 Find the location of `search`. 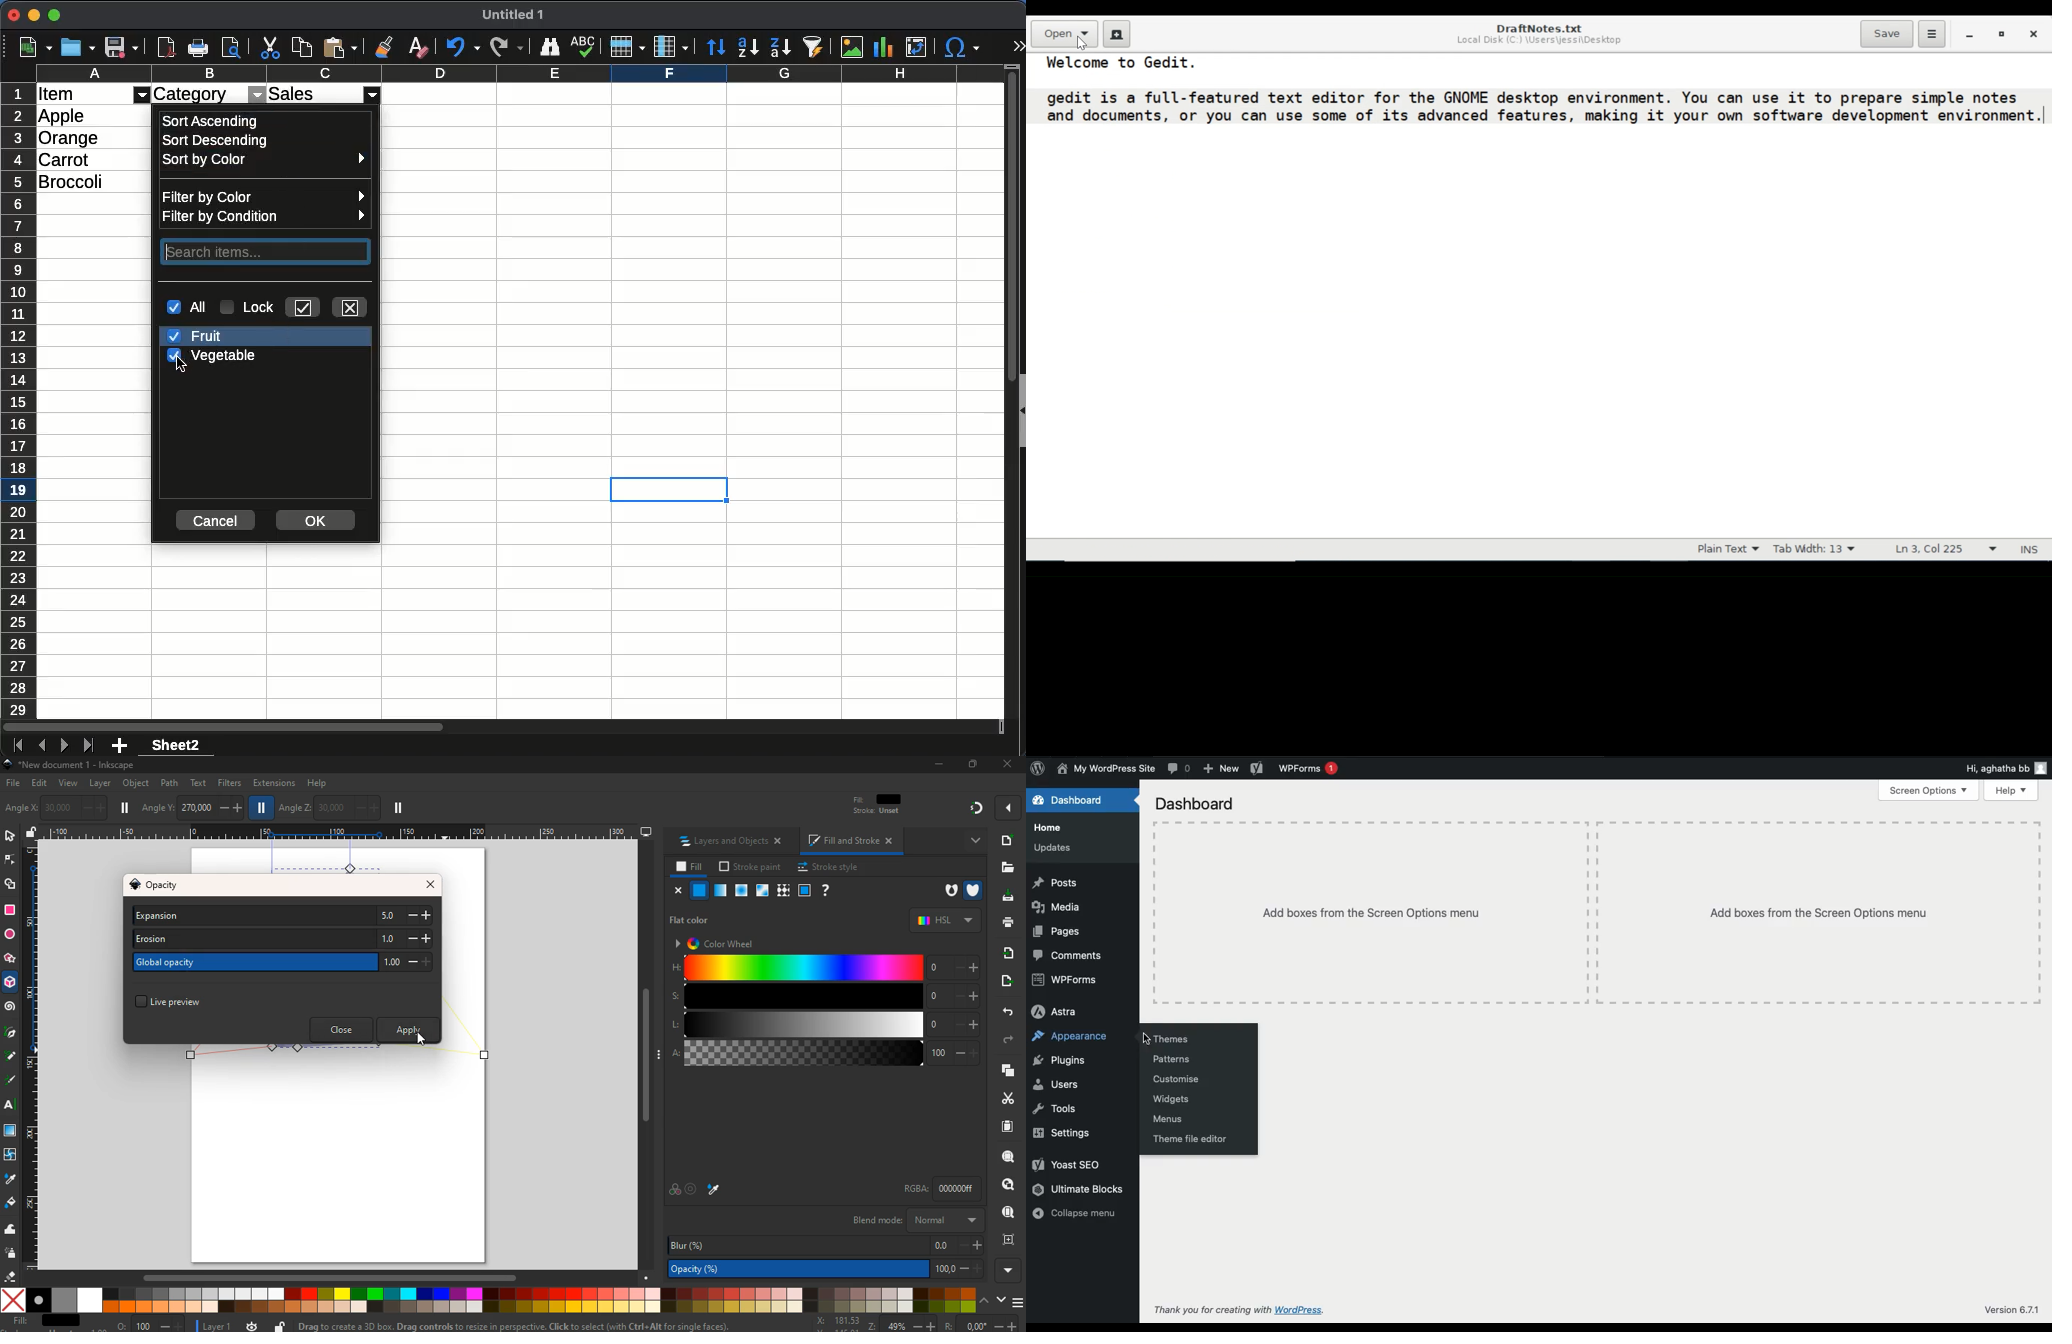

search is located at coordinates (1005, 1159).